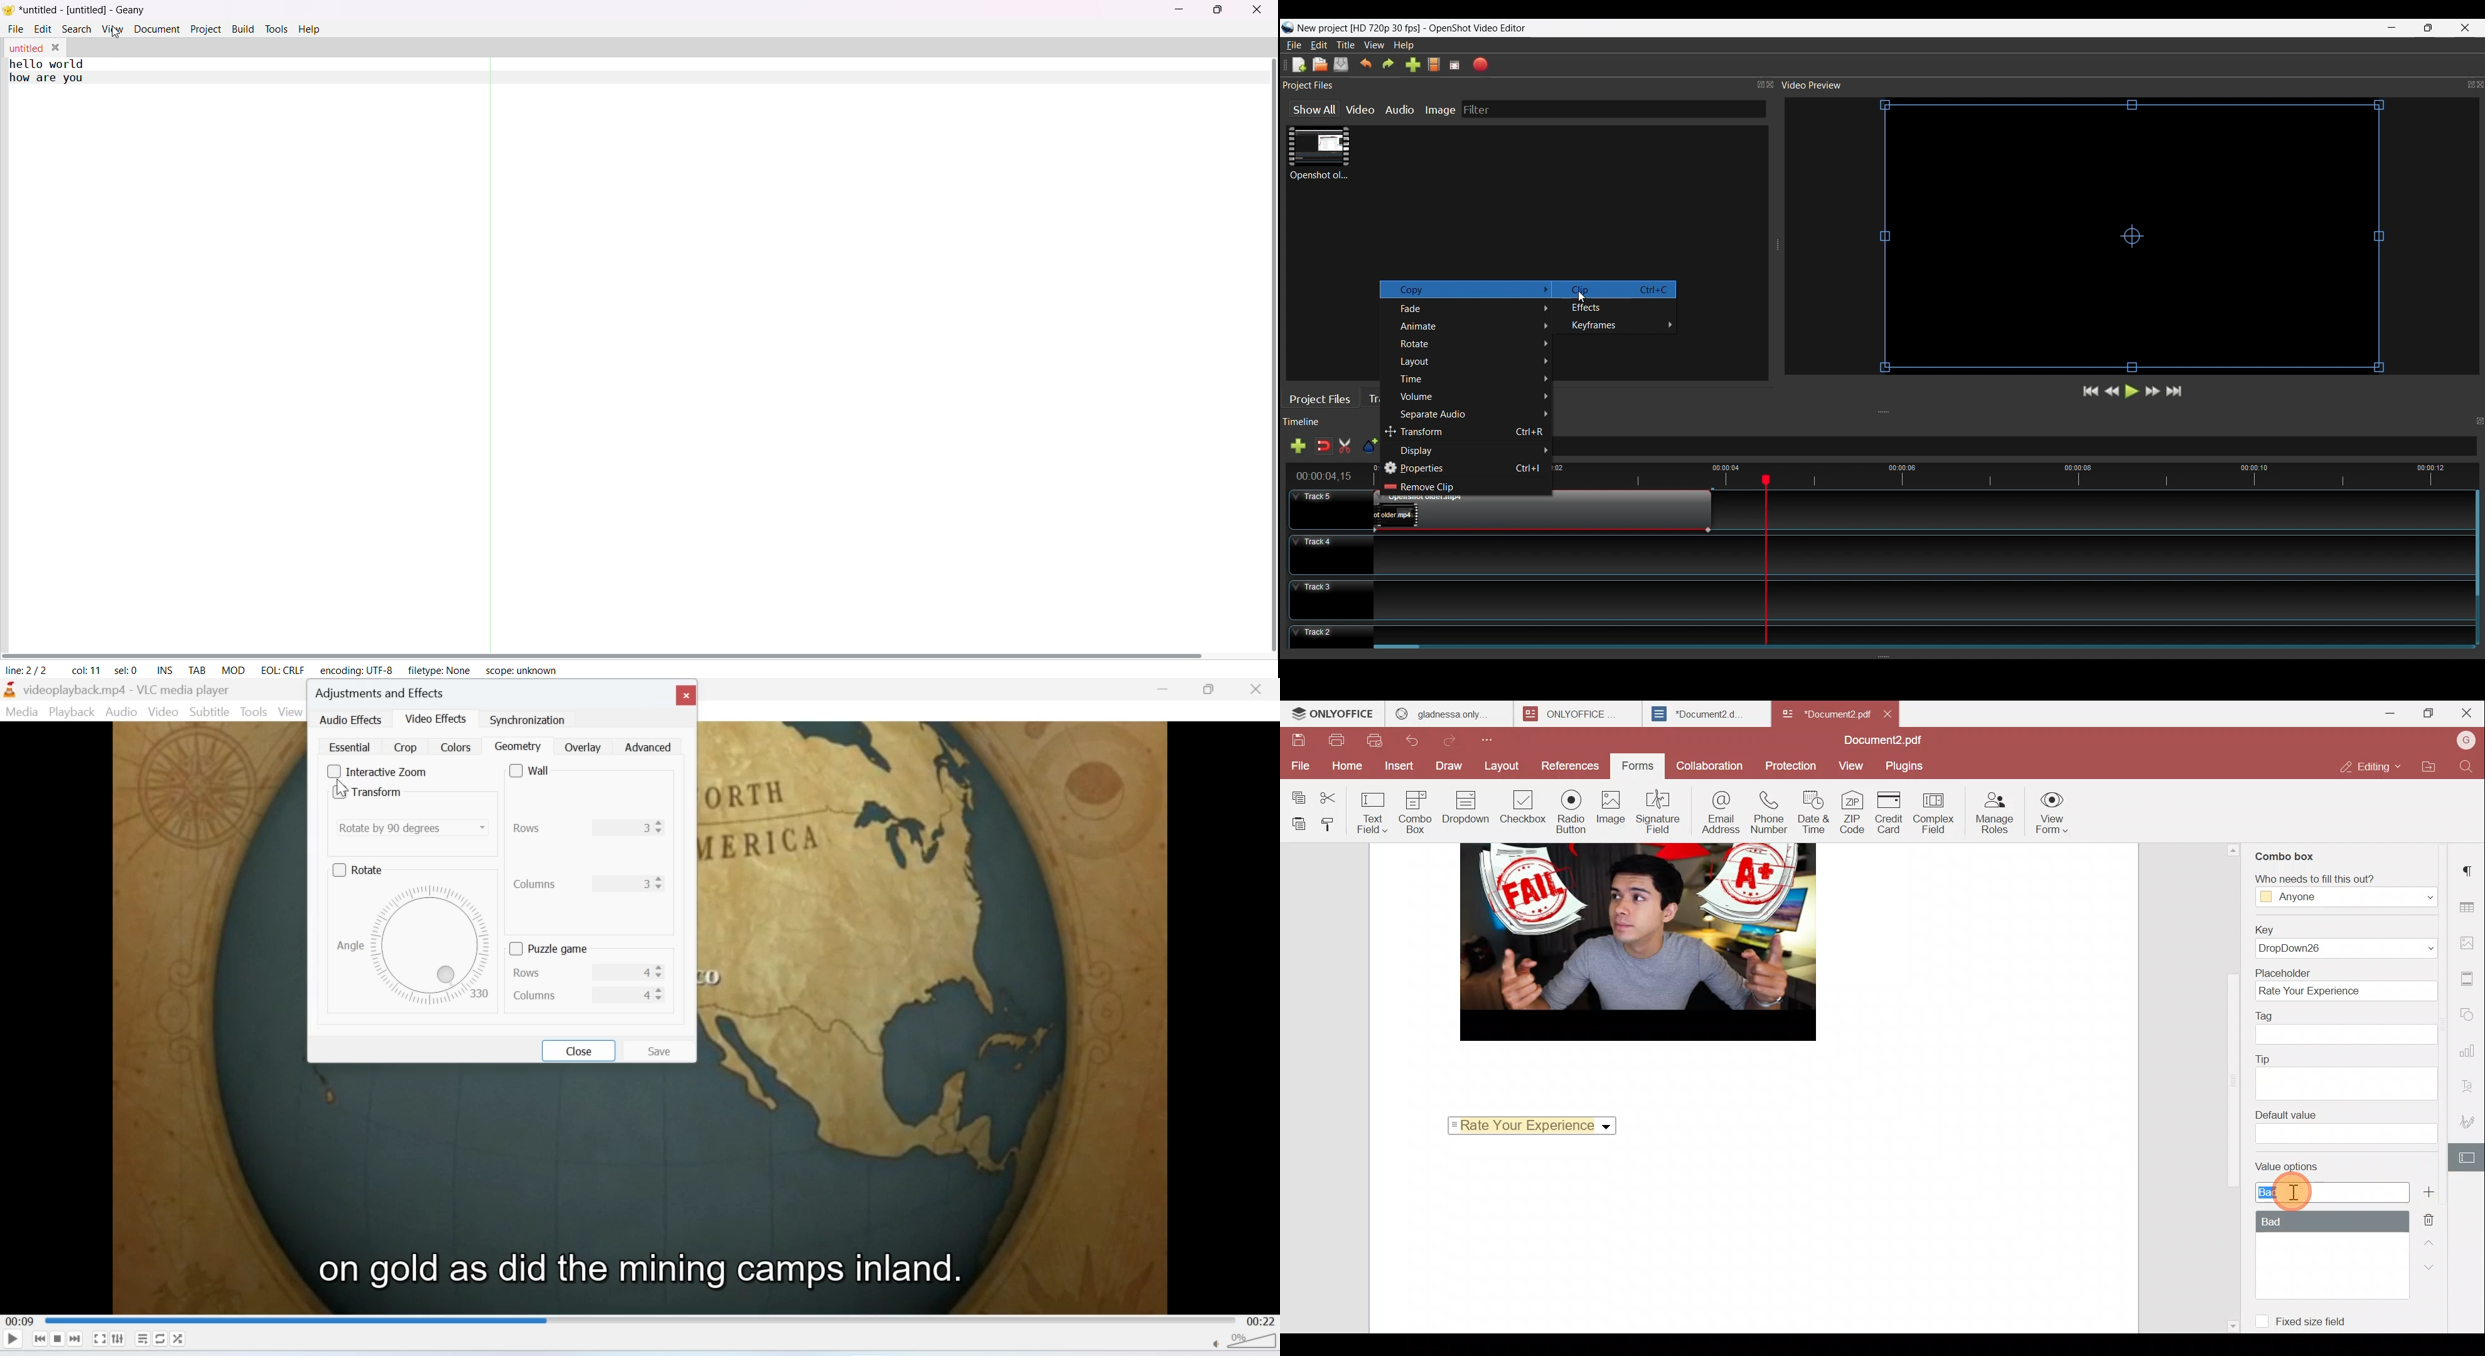 This screenshot has height=1372, width=2492. Describe the element at coordinates (580, 747) in the screenshot. I see `overlay` at that location.